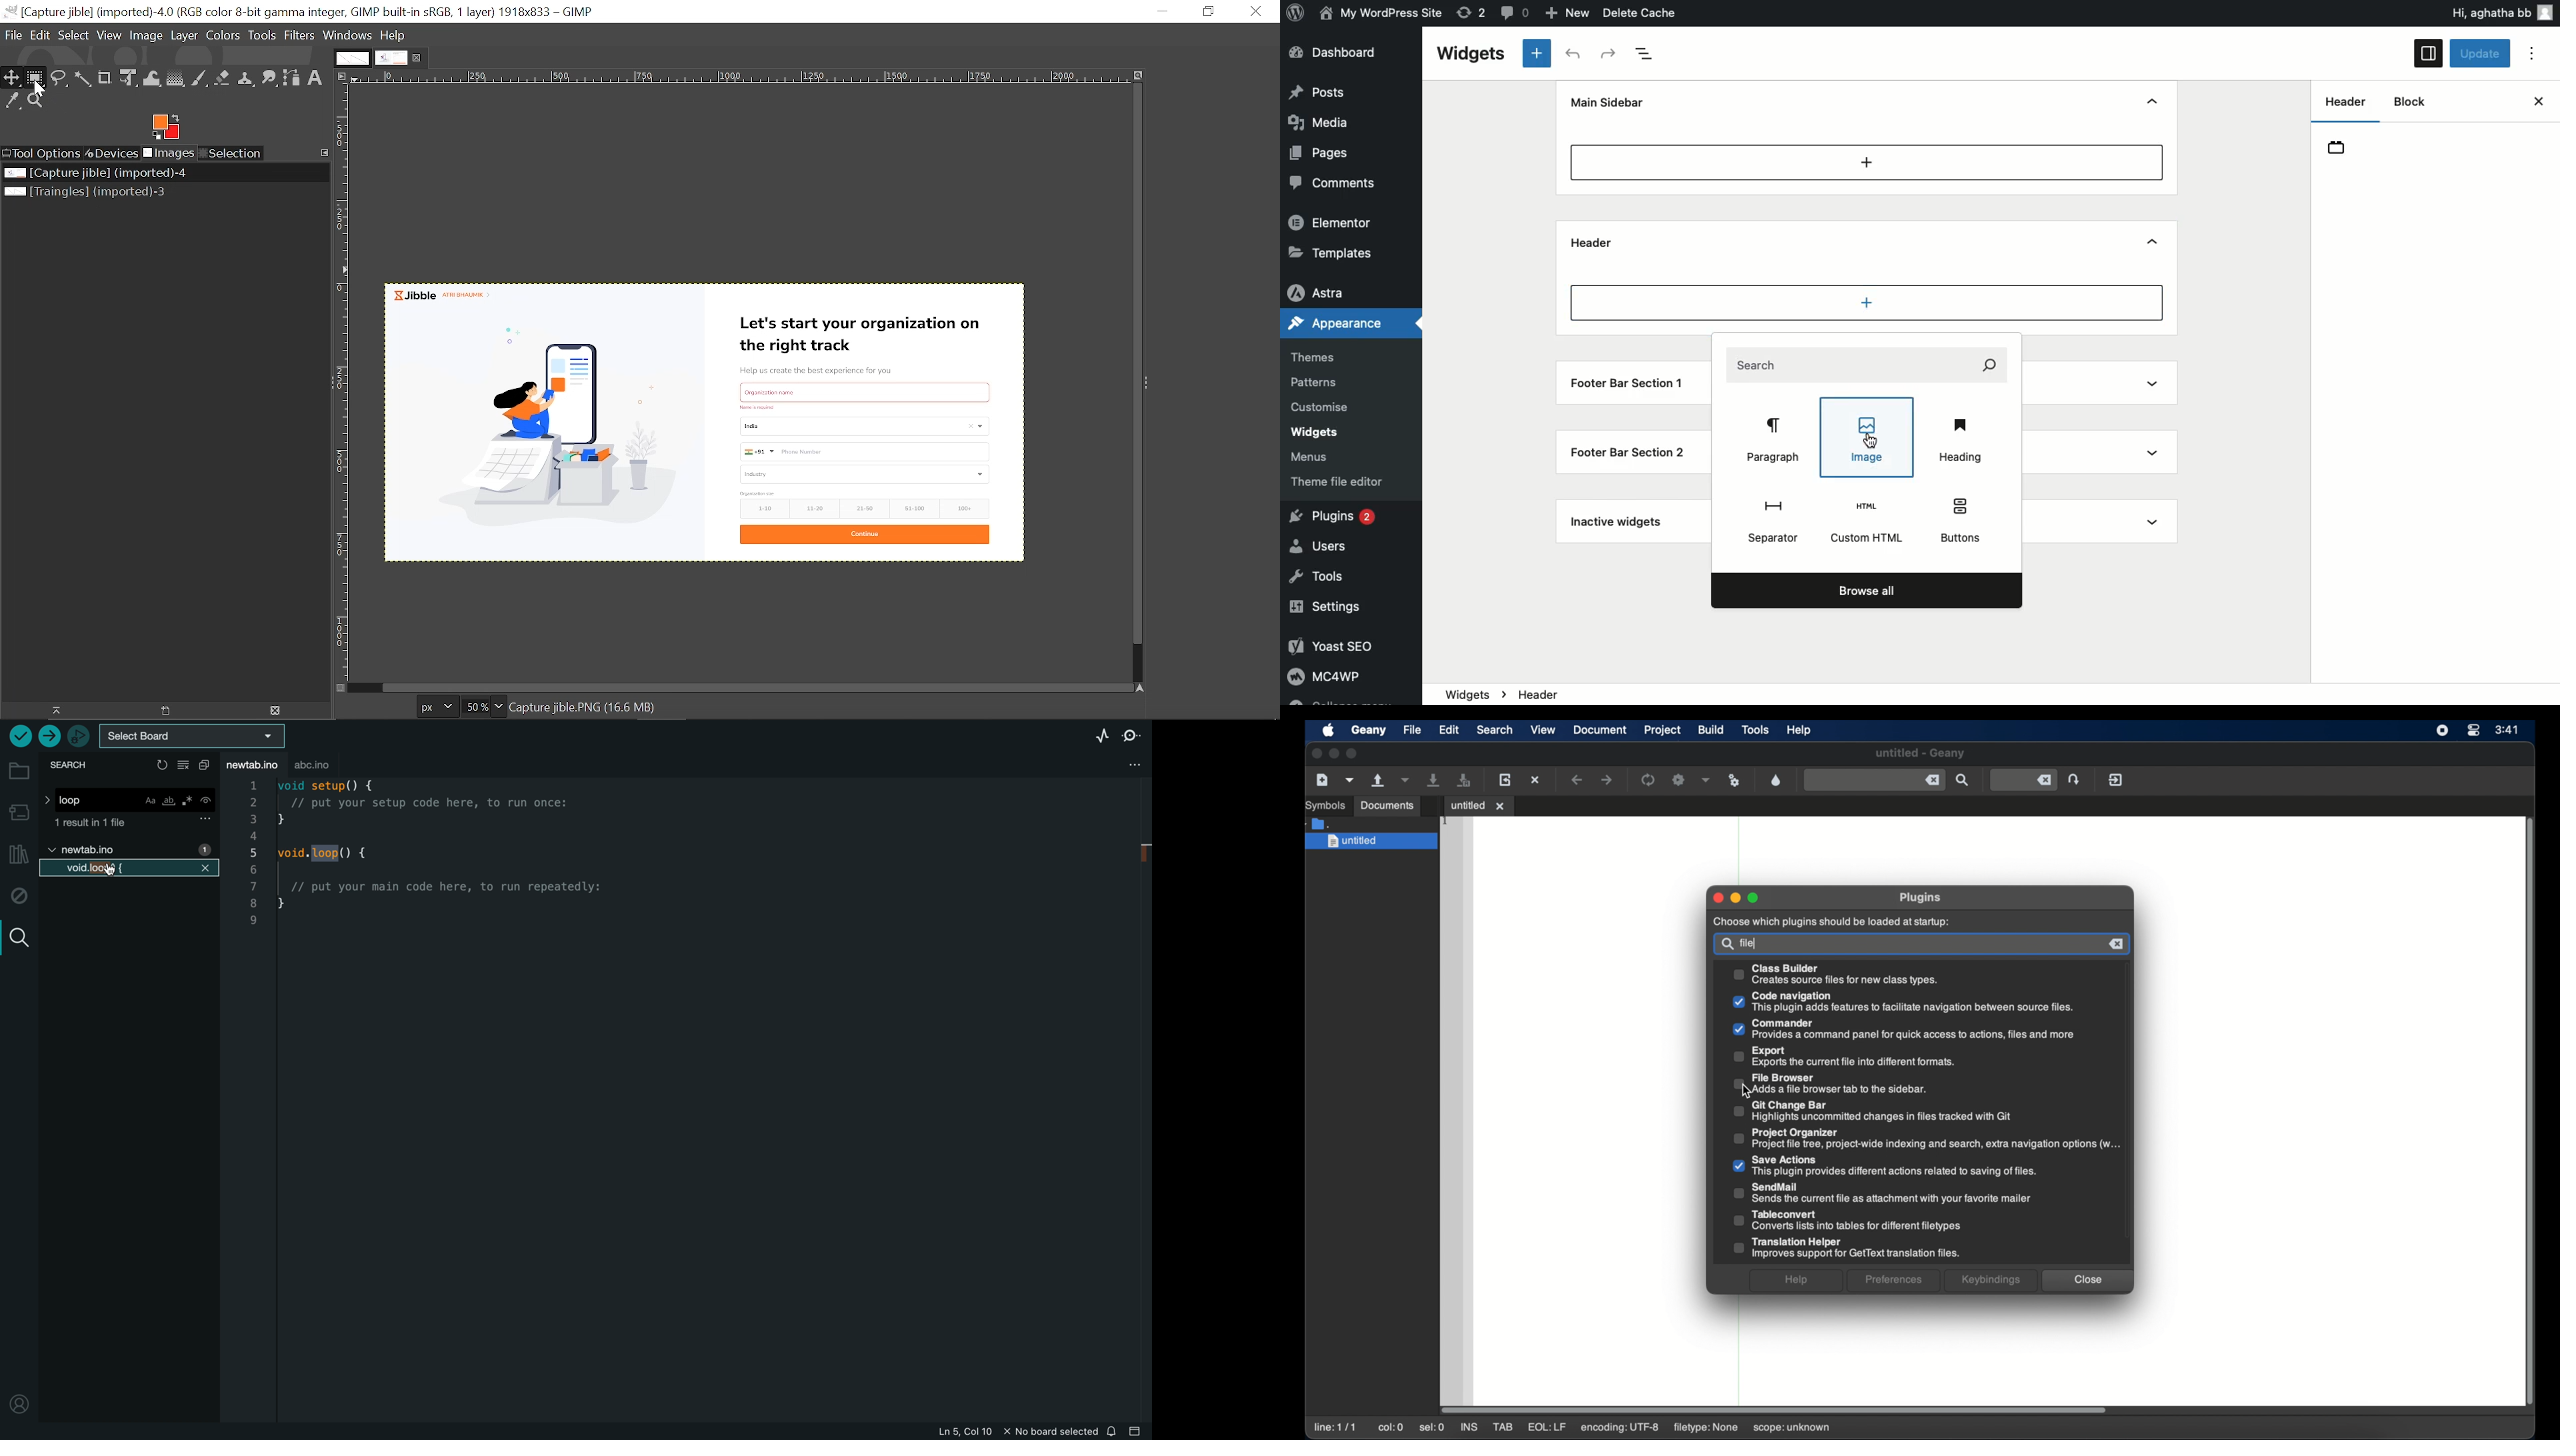  What do you see at coordinates (11, 104) in the screenshot?
I see `Color picker tool` at bounding box center [11, 104].